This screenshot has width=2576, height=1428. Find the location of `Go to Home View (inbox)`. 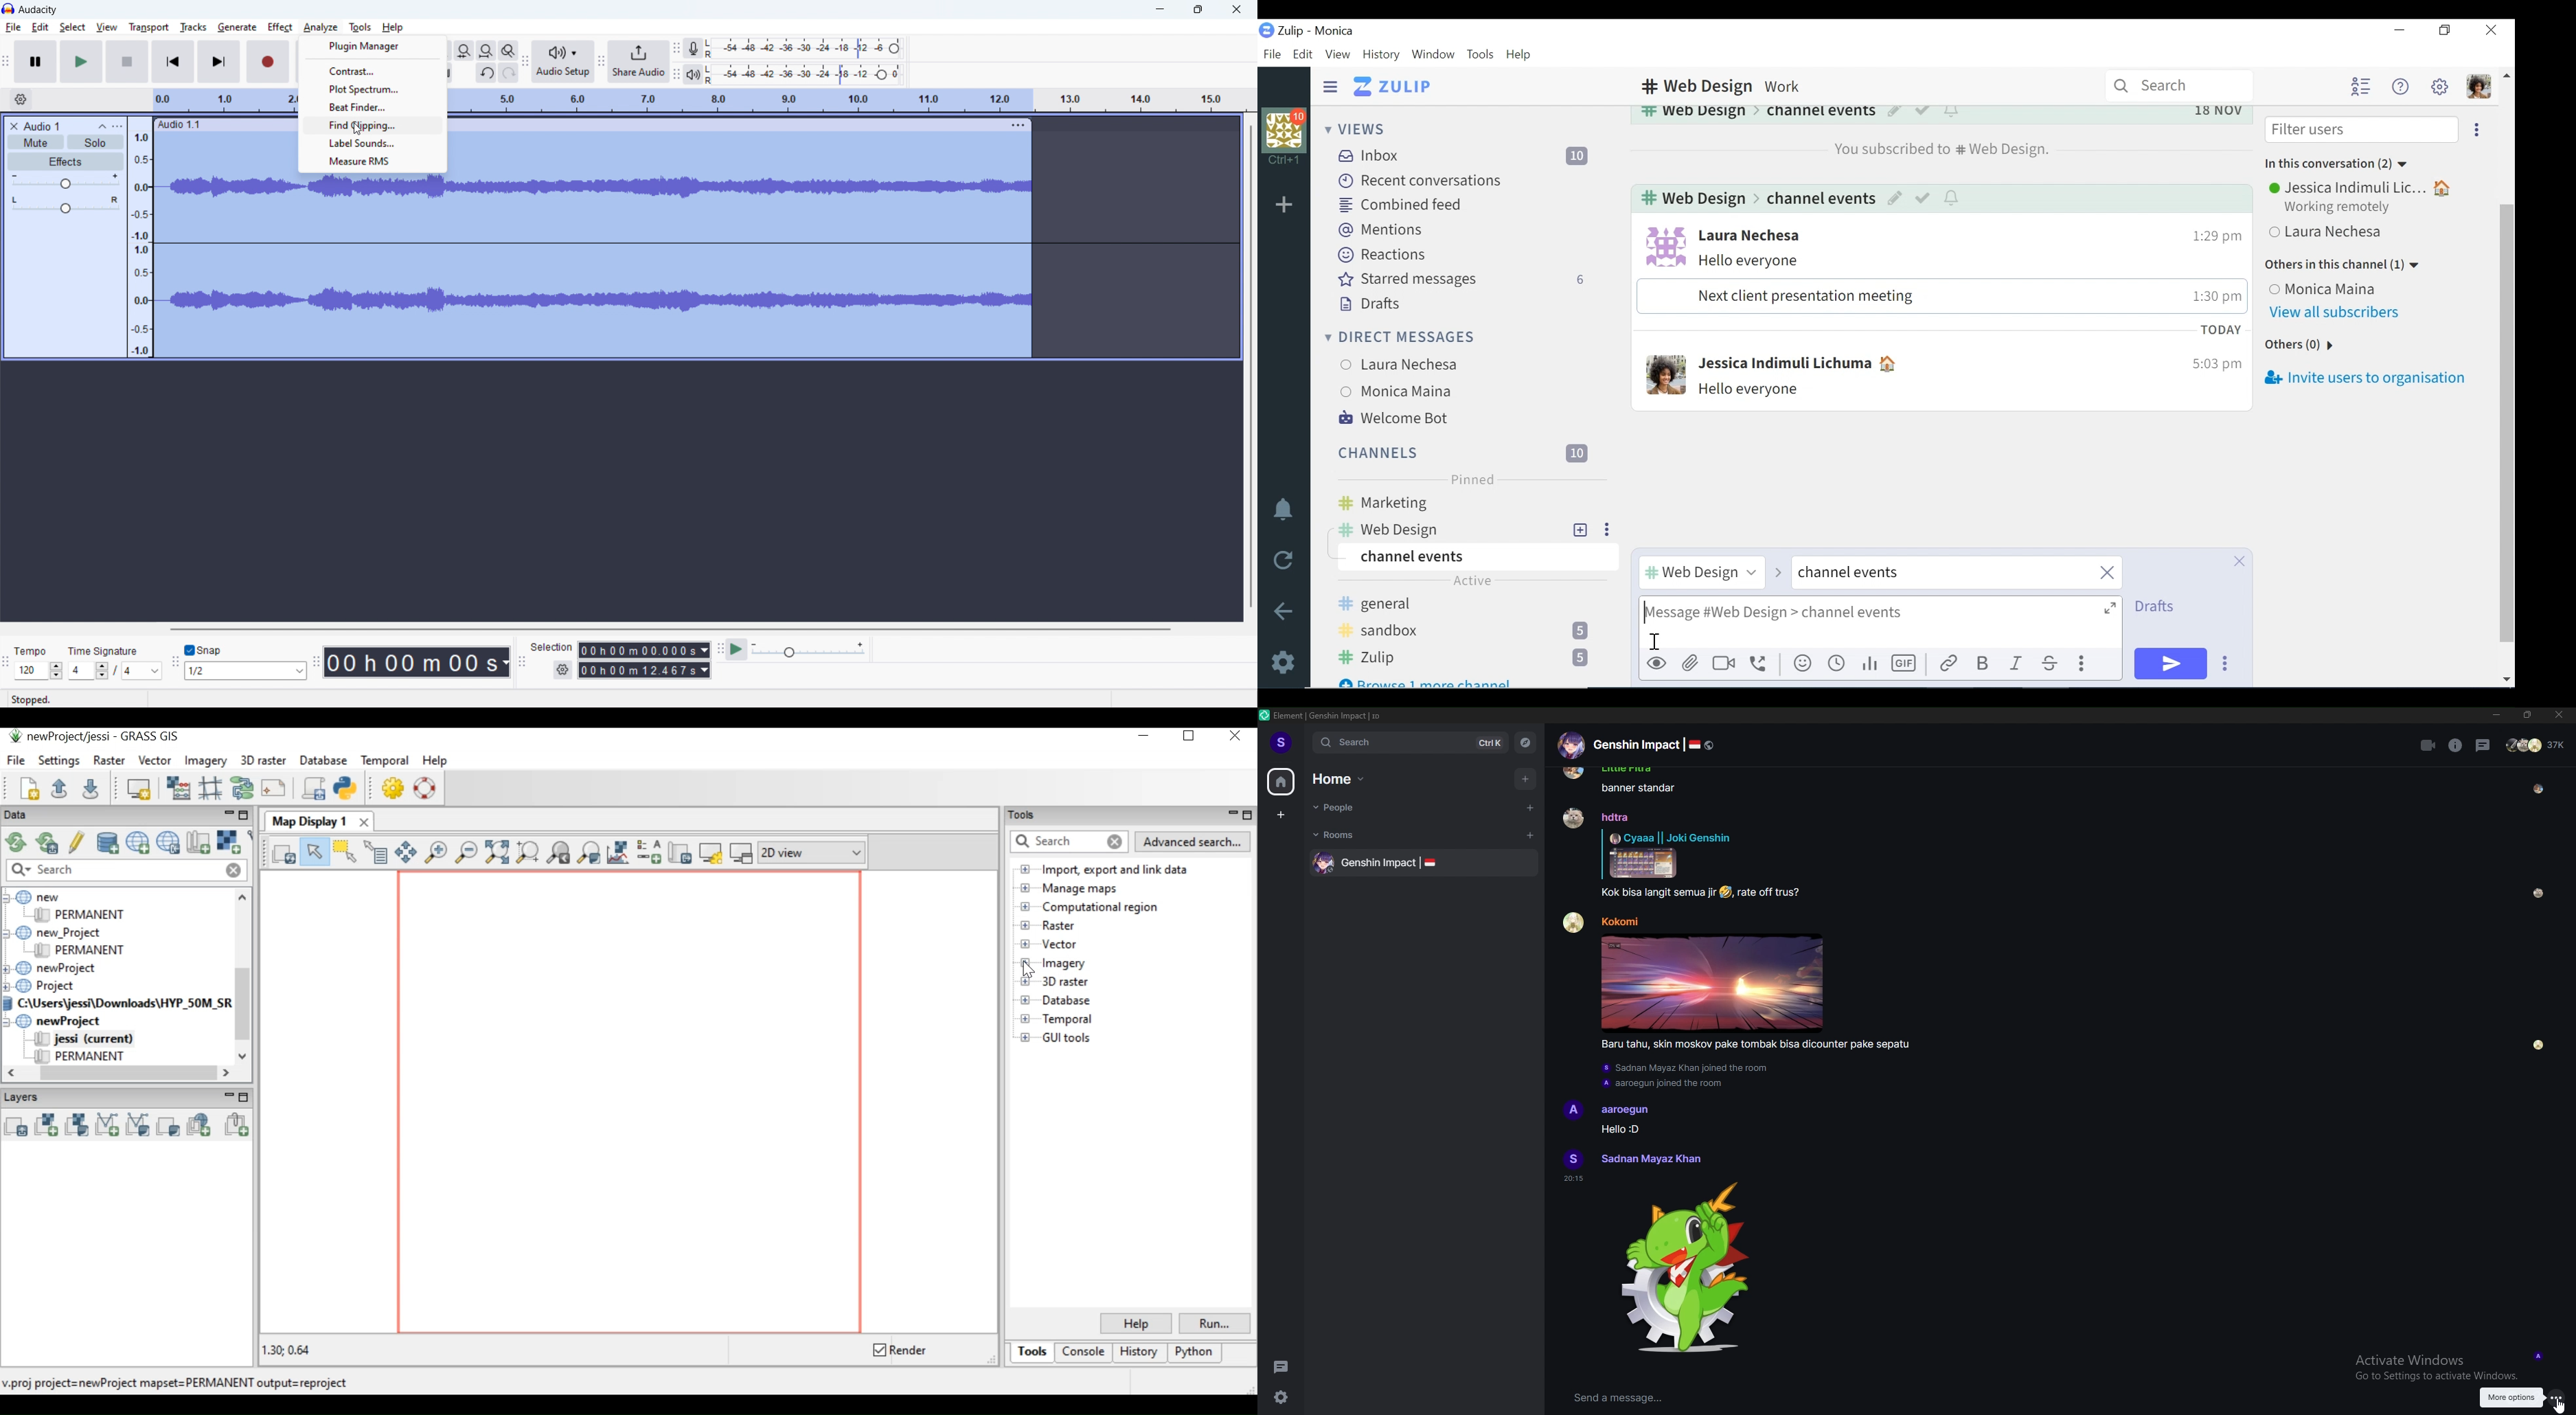

Go to Home View (inbox) is located at coordinates (1394, 87).